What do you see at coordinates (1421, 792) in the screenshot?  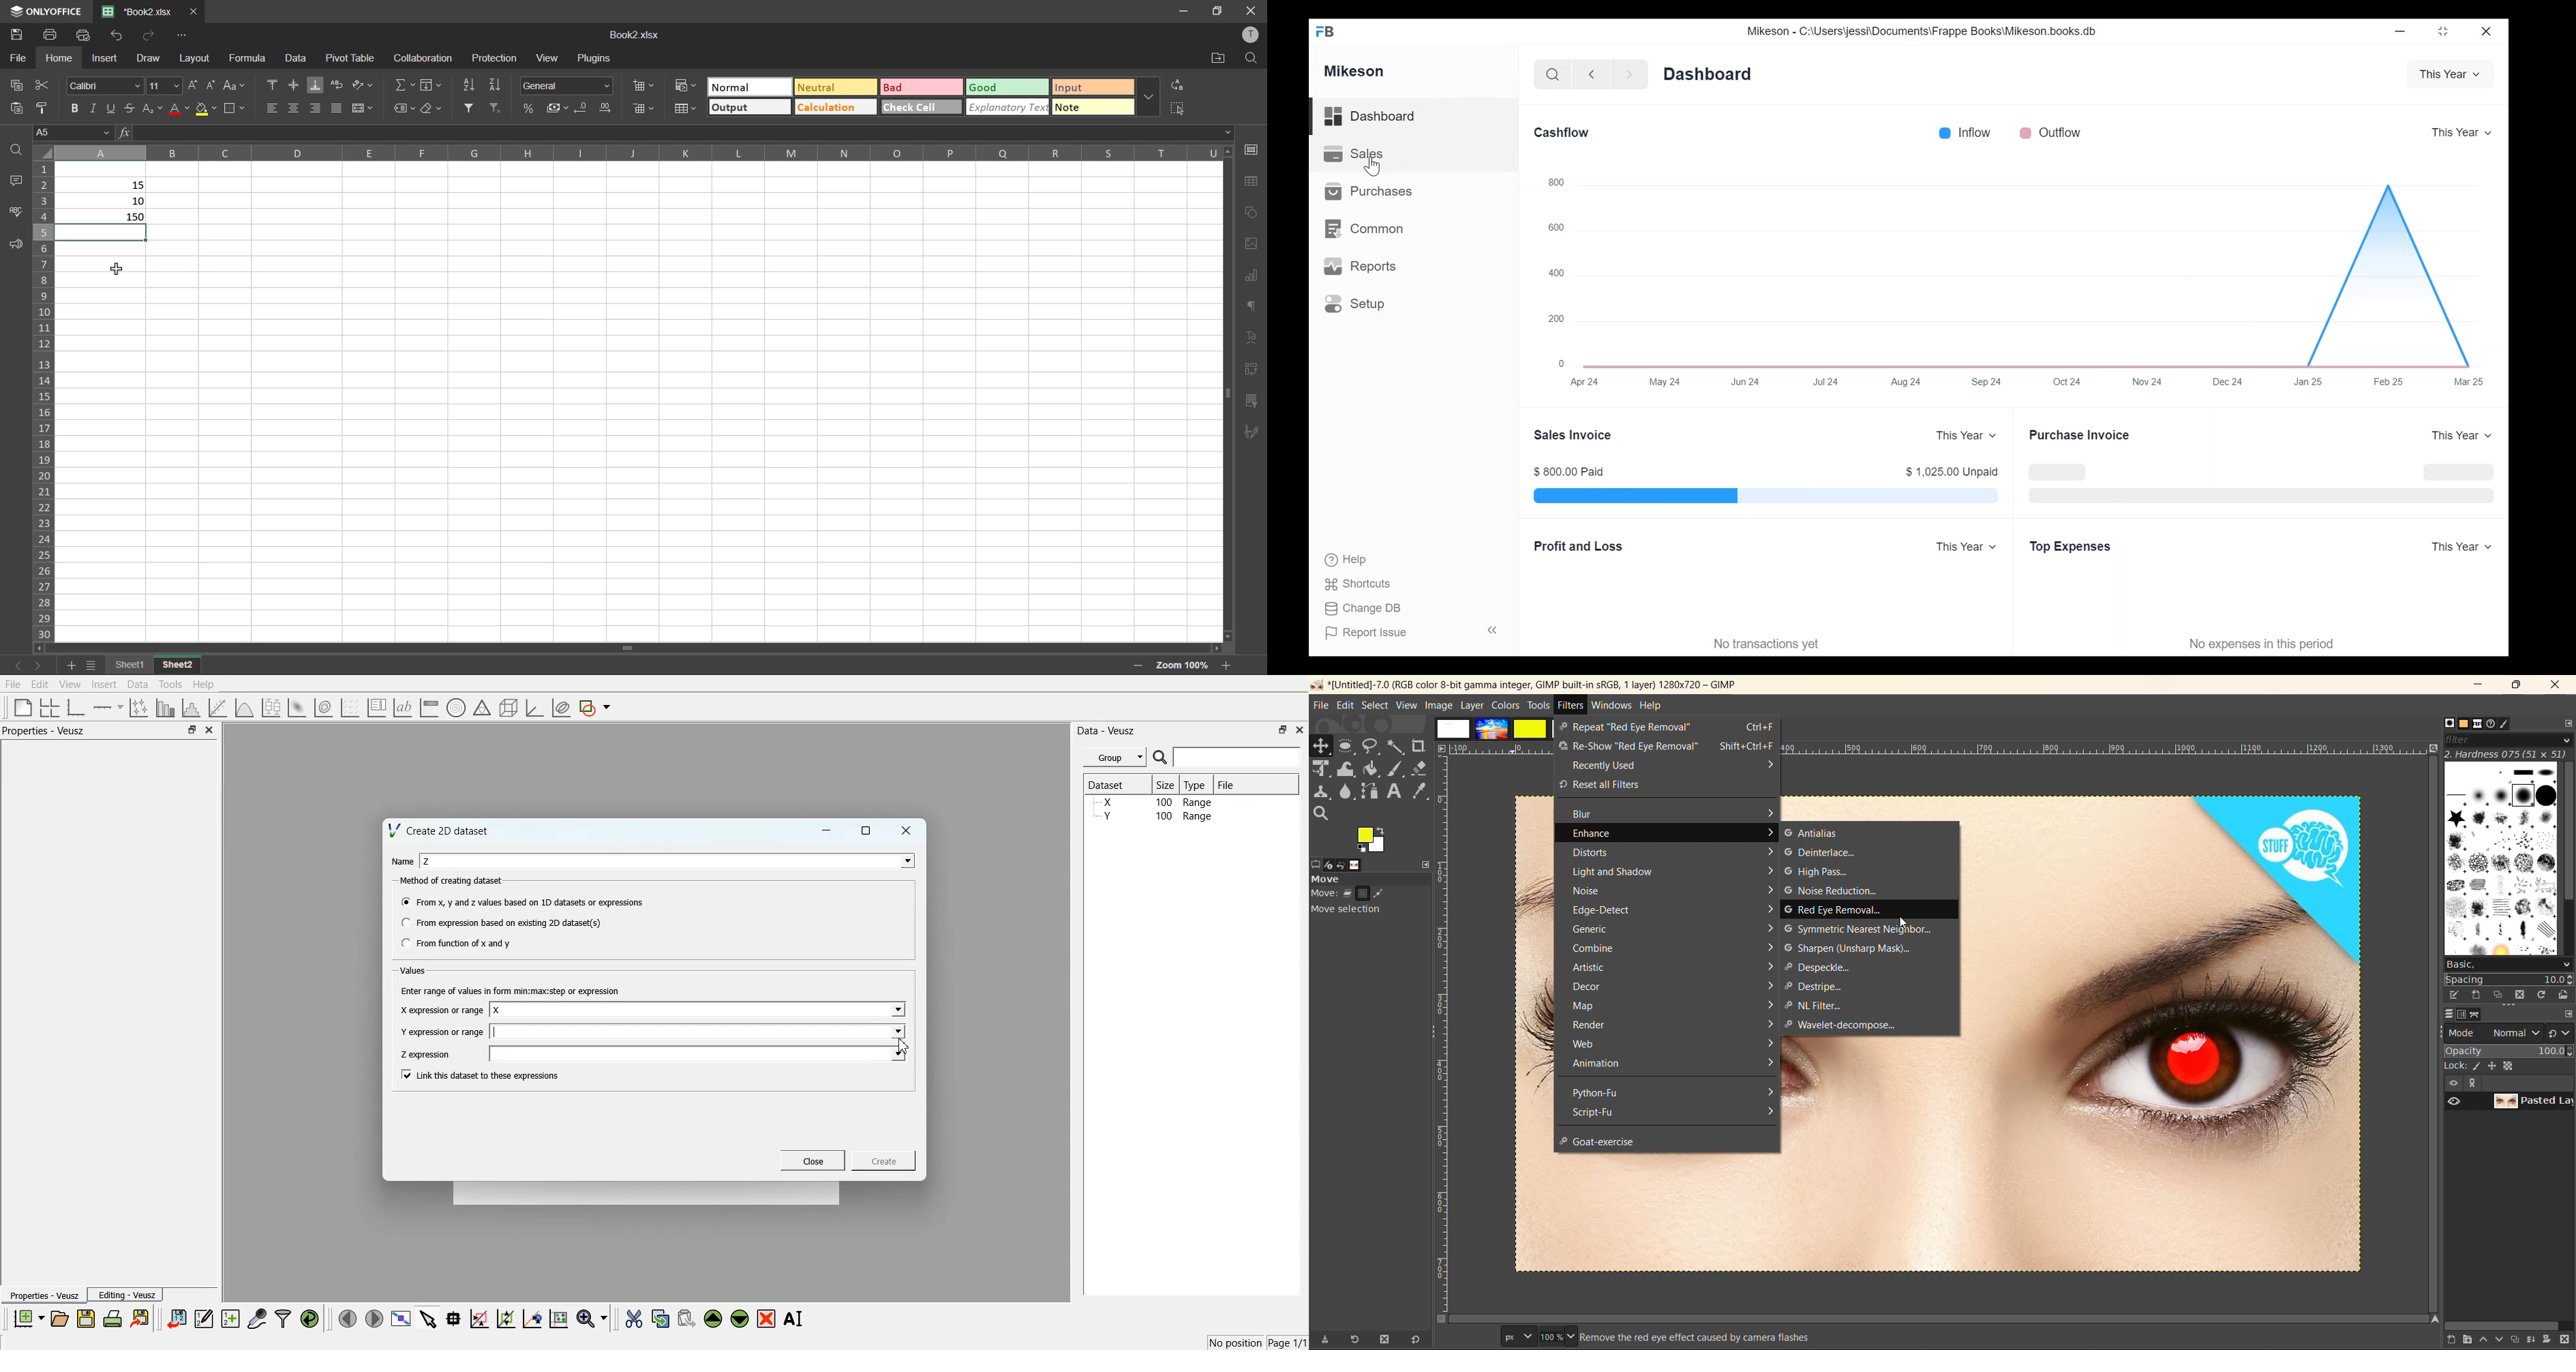 I see `color picker tool` at bounding box center [1421, 792].